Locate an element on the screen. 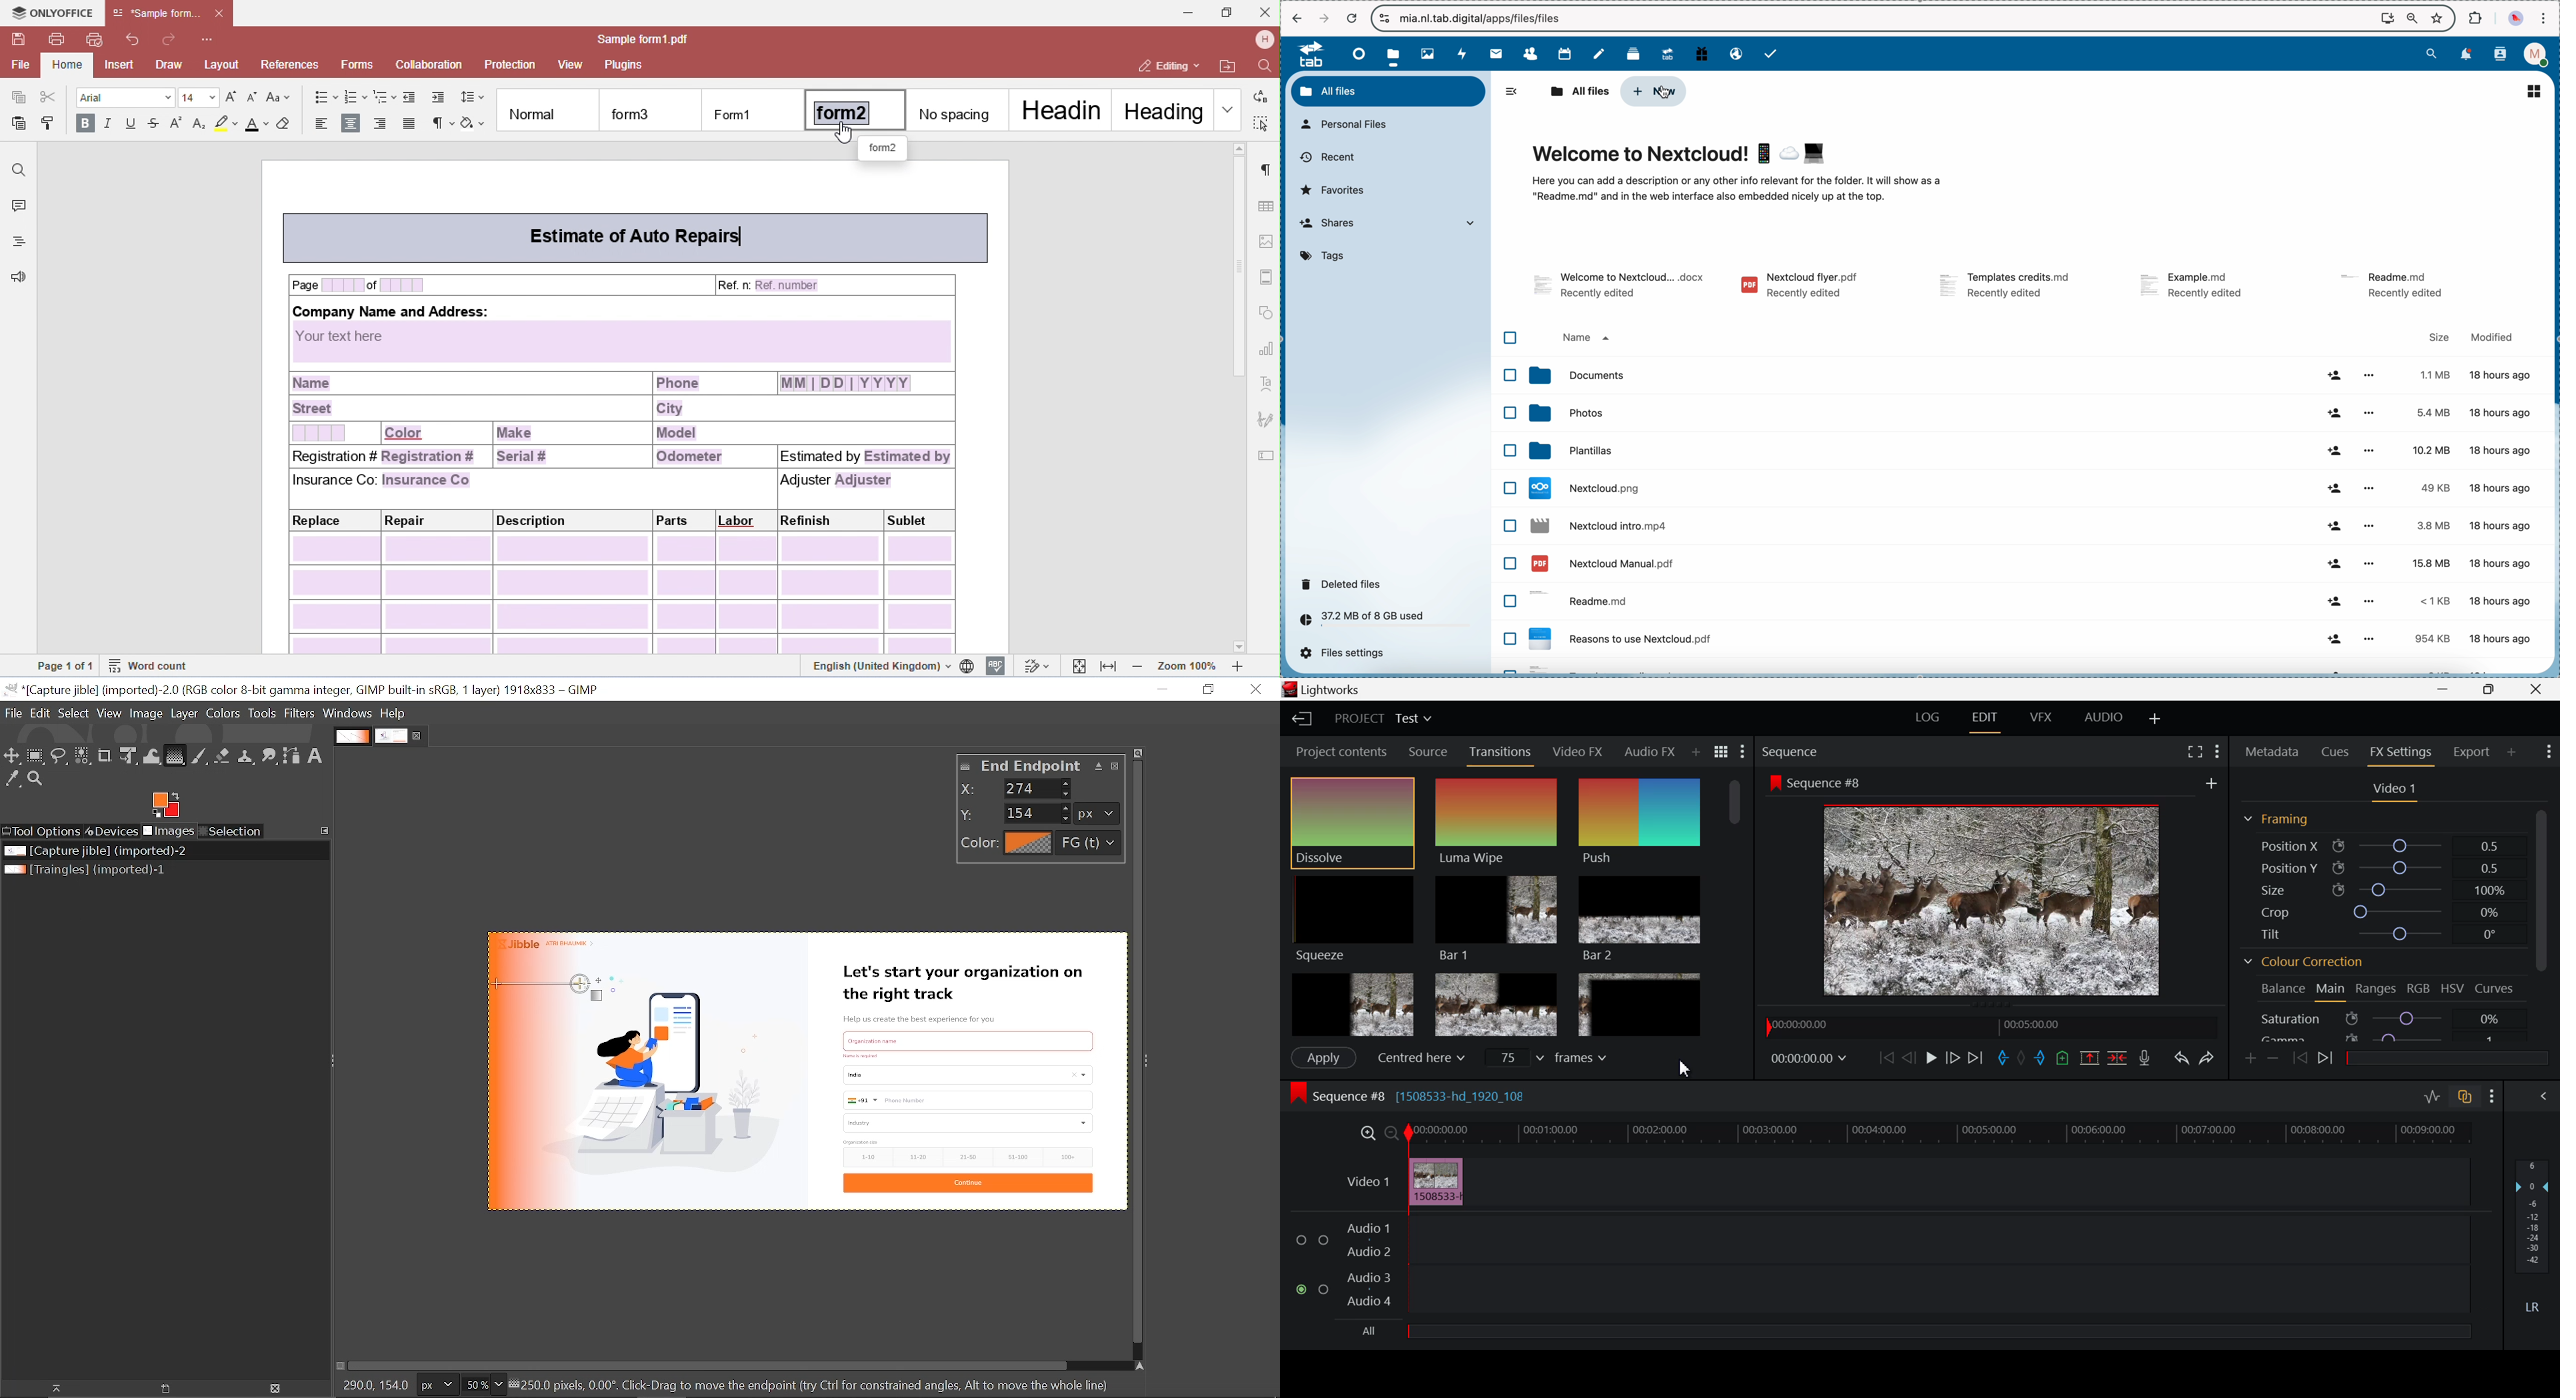 The height and width of the screenshot is (1400, 2576). Centered here is located at coordinates (1420, 1057).